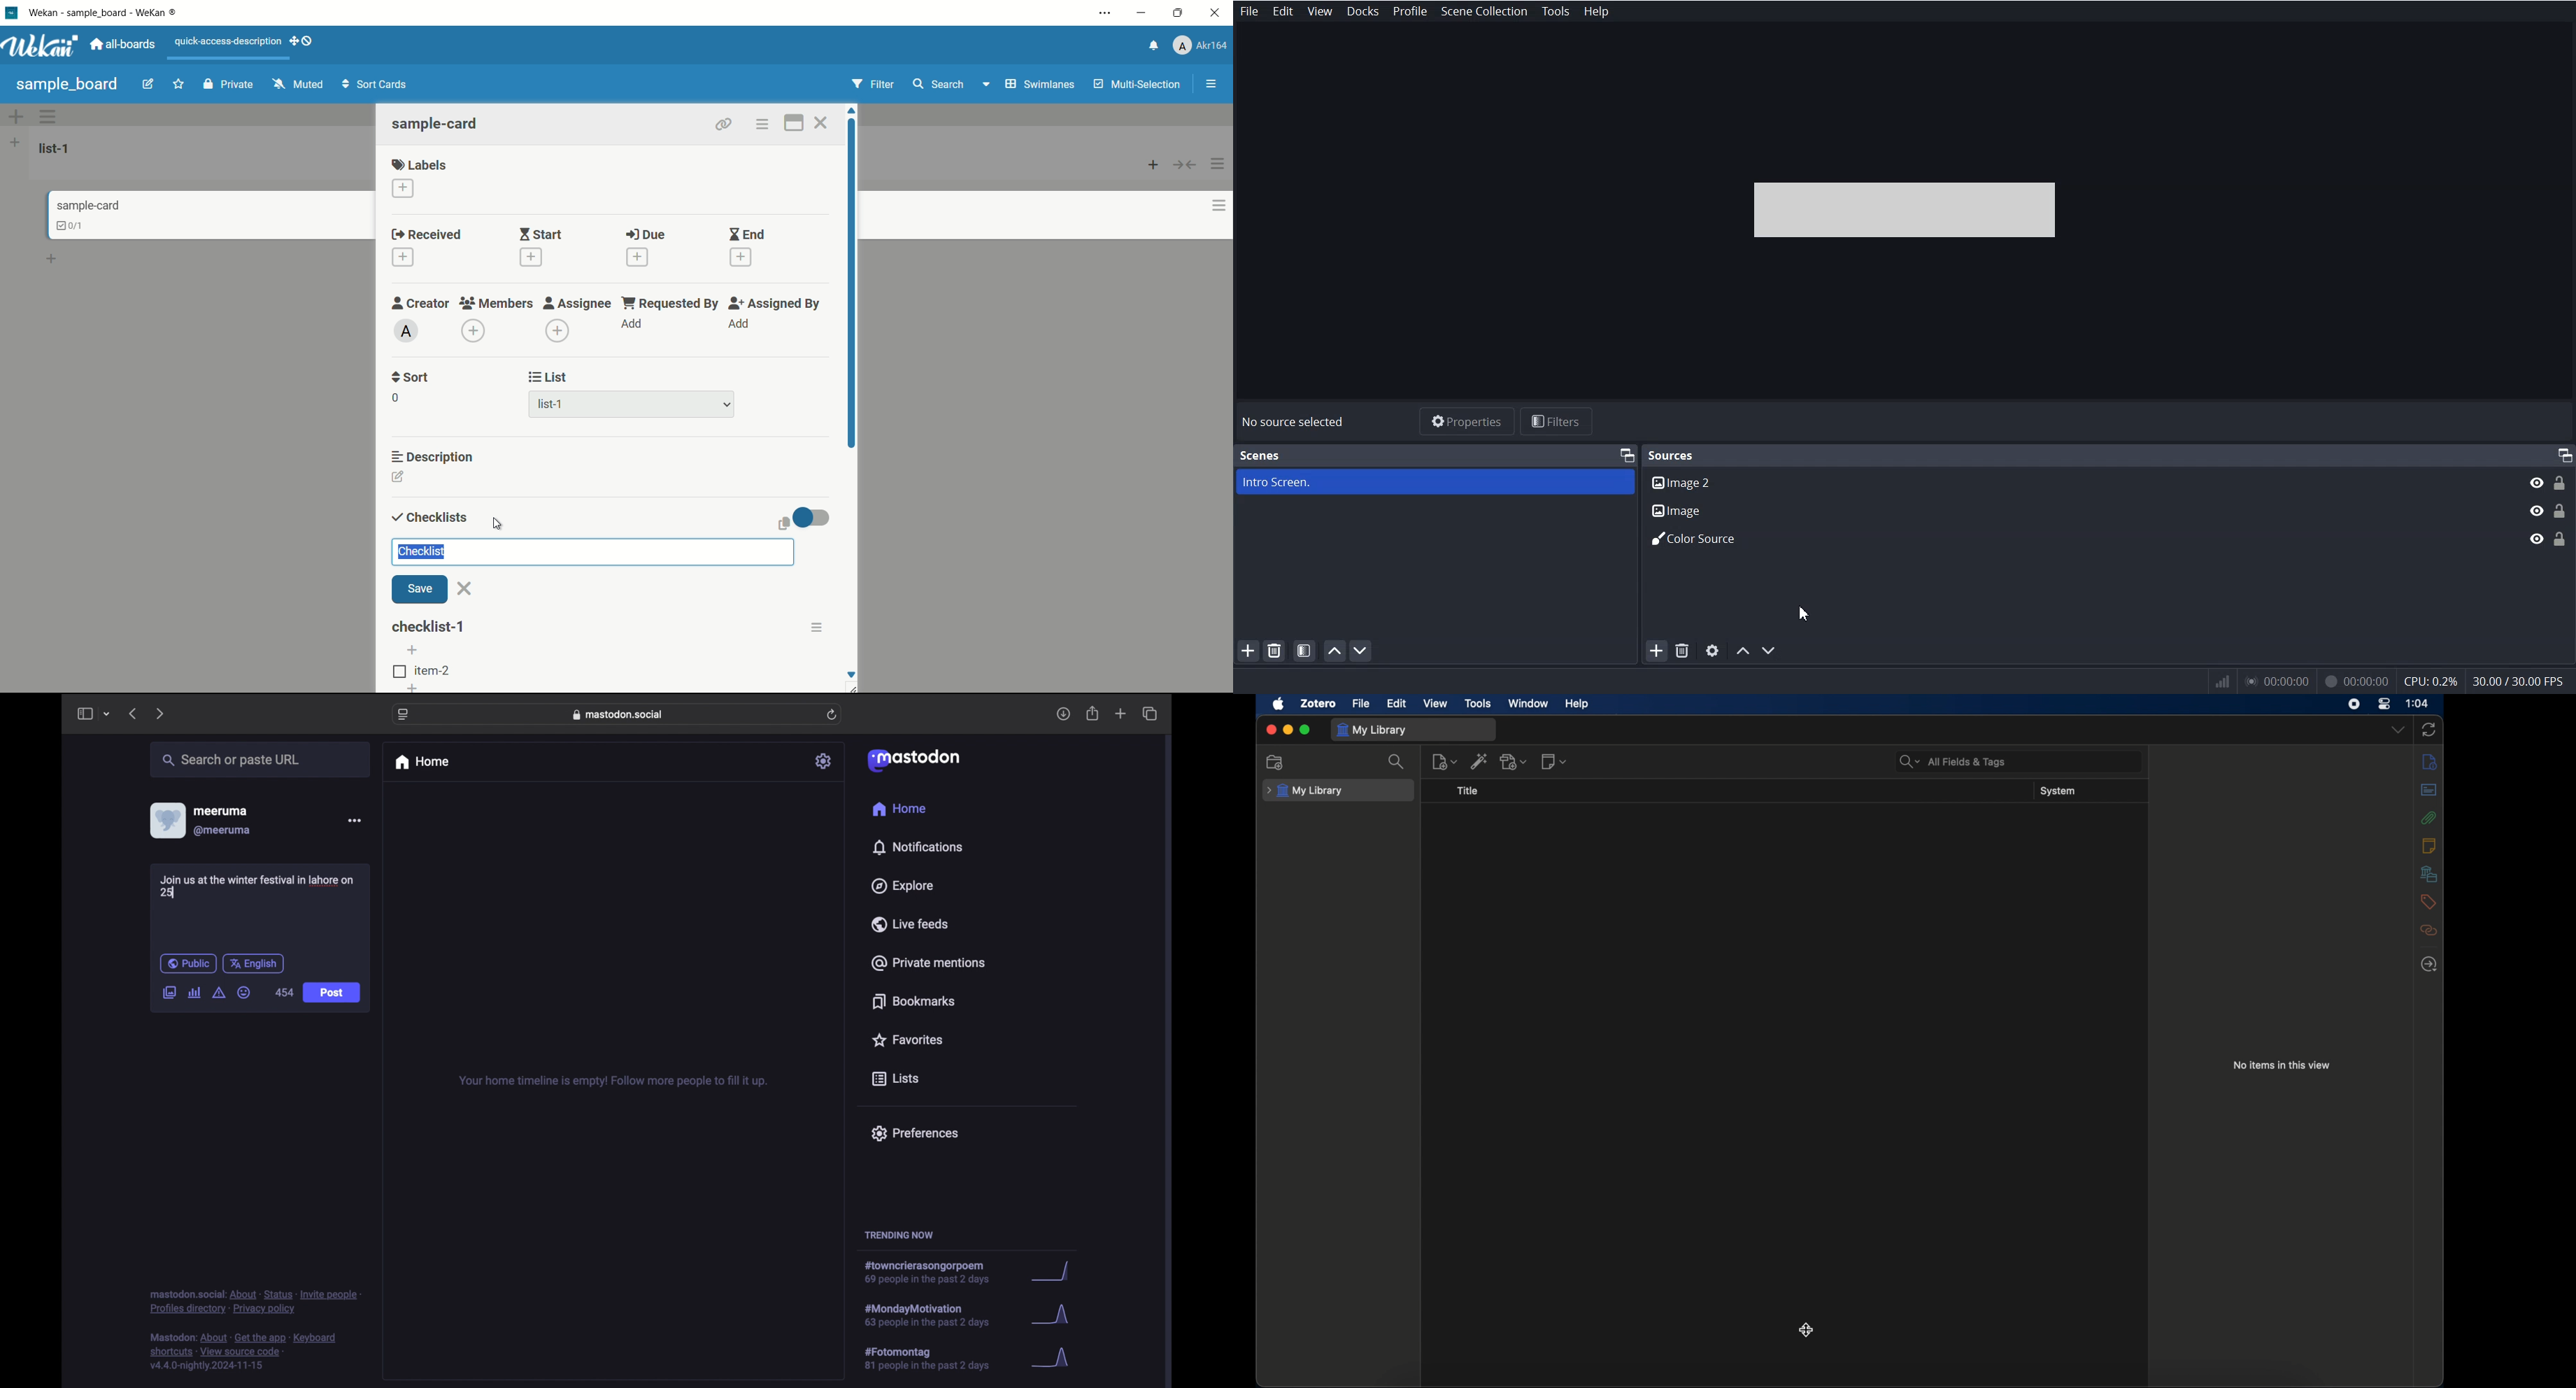  I want to click on close card, so click(820, 125).